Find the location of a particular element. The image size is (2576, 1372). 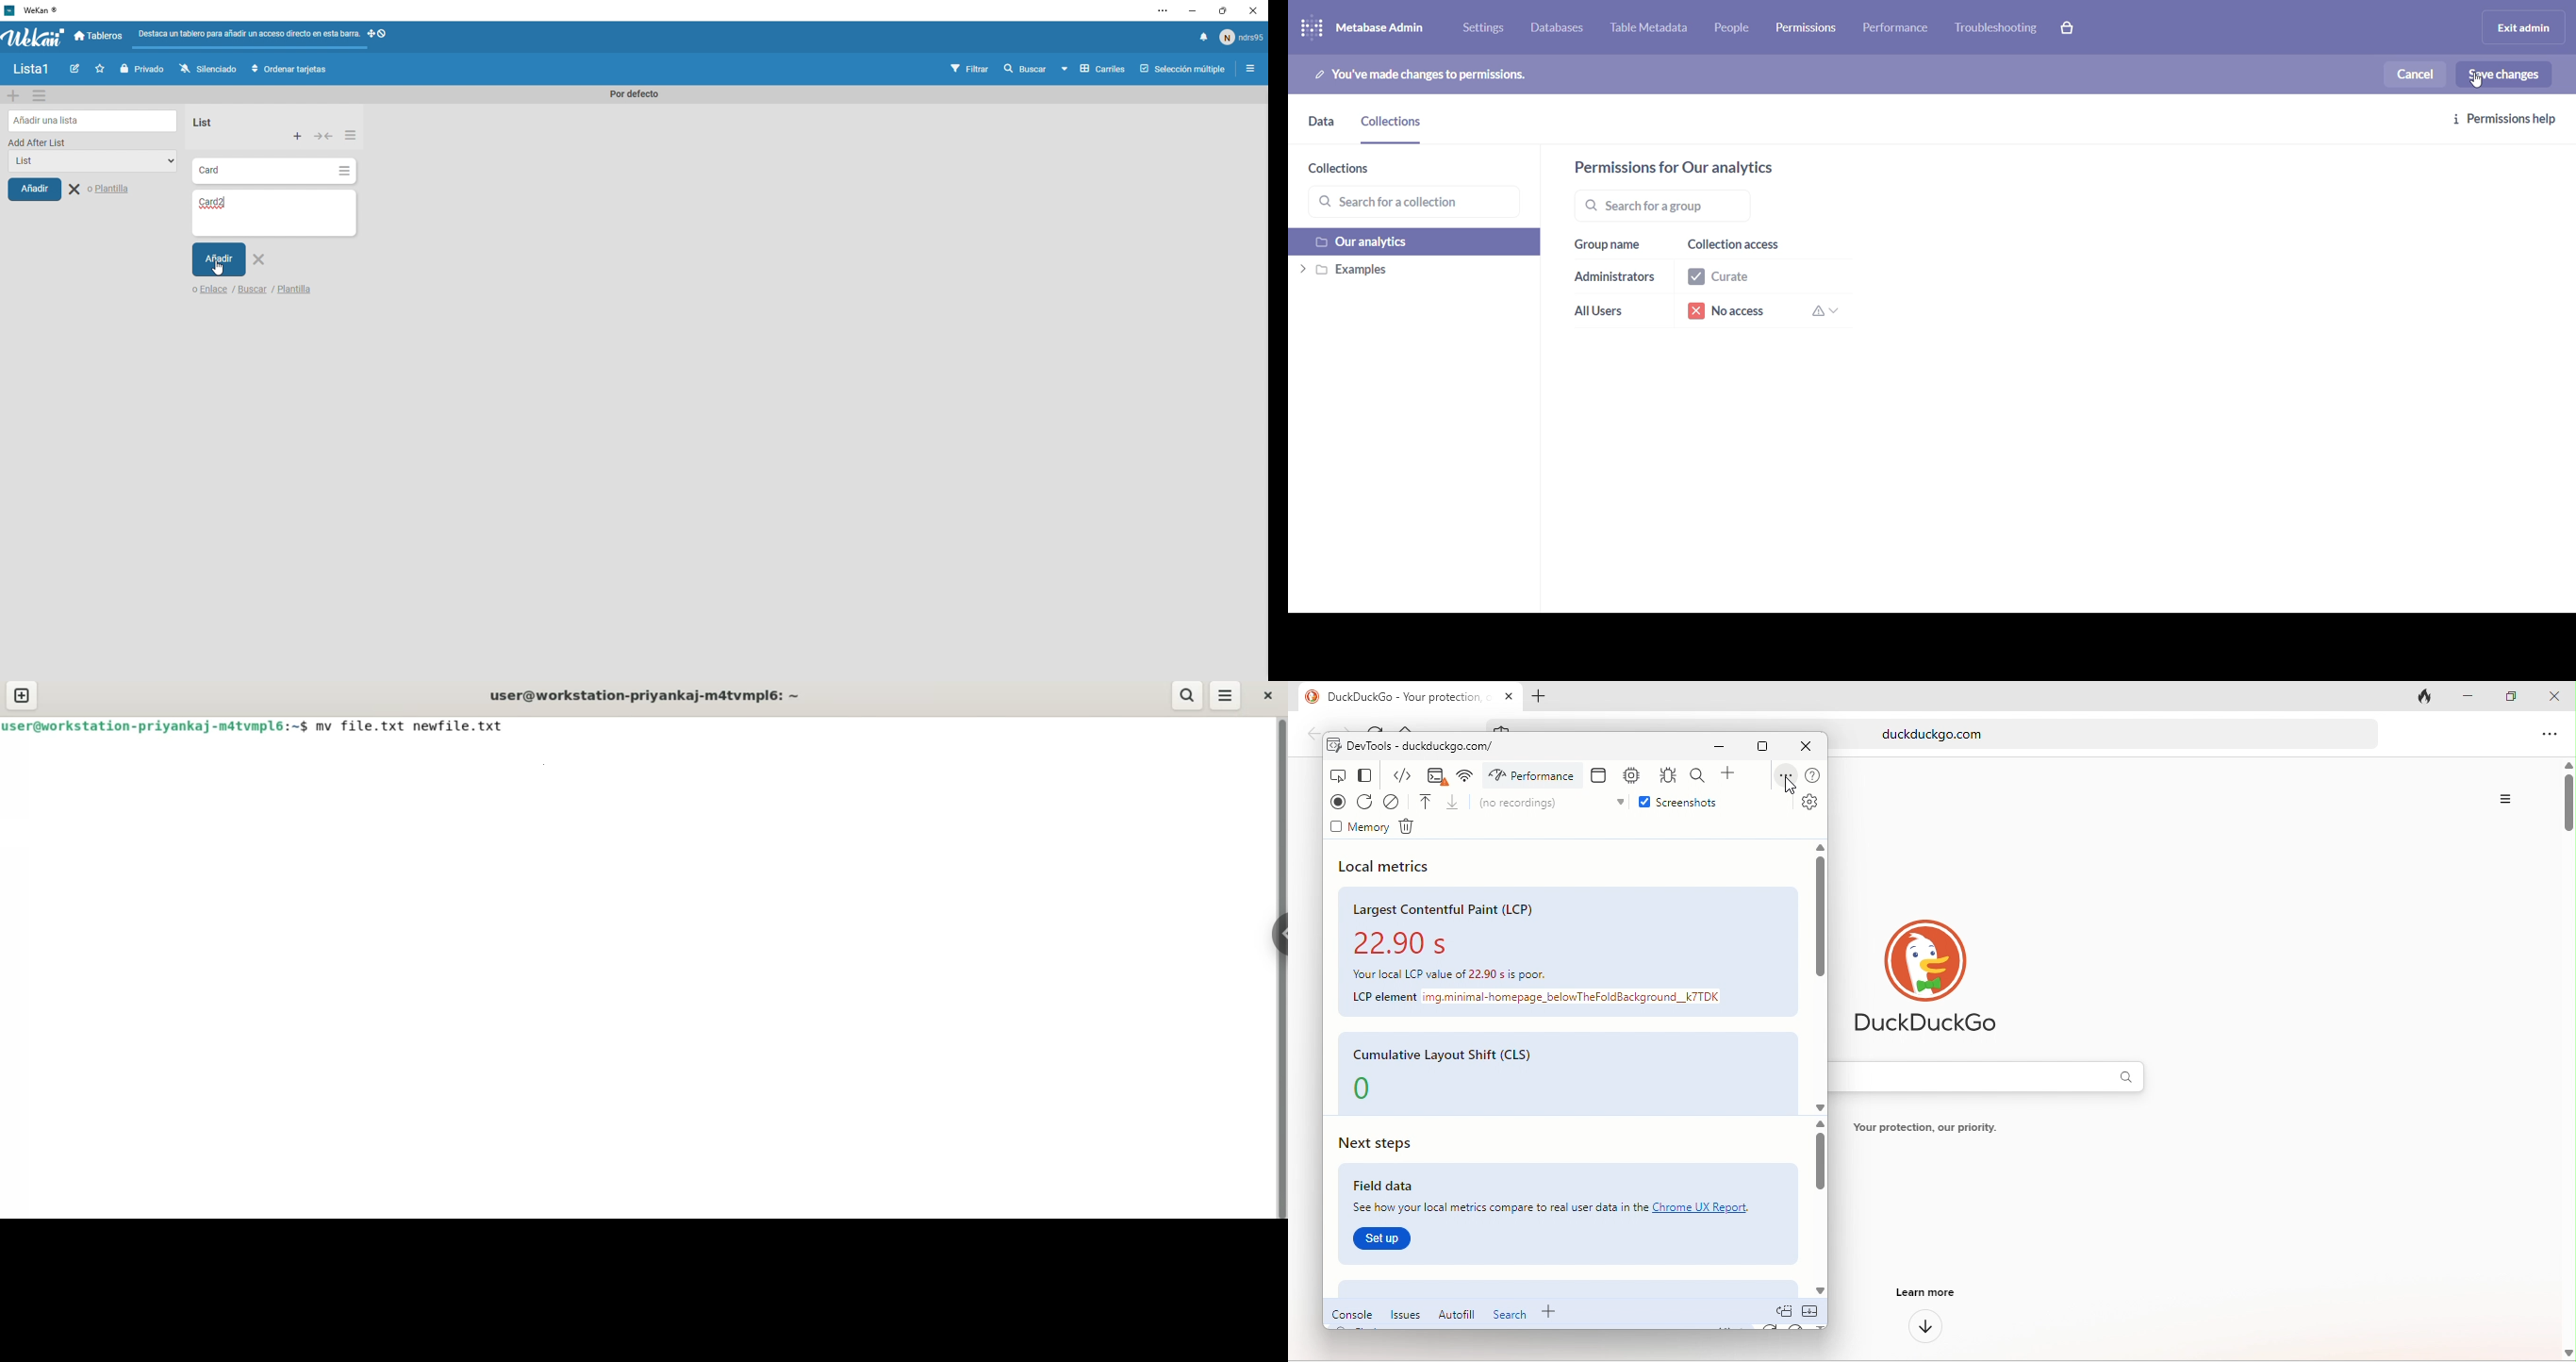

DuckDuckGo - Your protection is located at coordinates (1408, 694).